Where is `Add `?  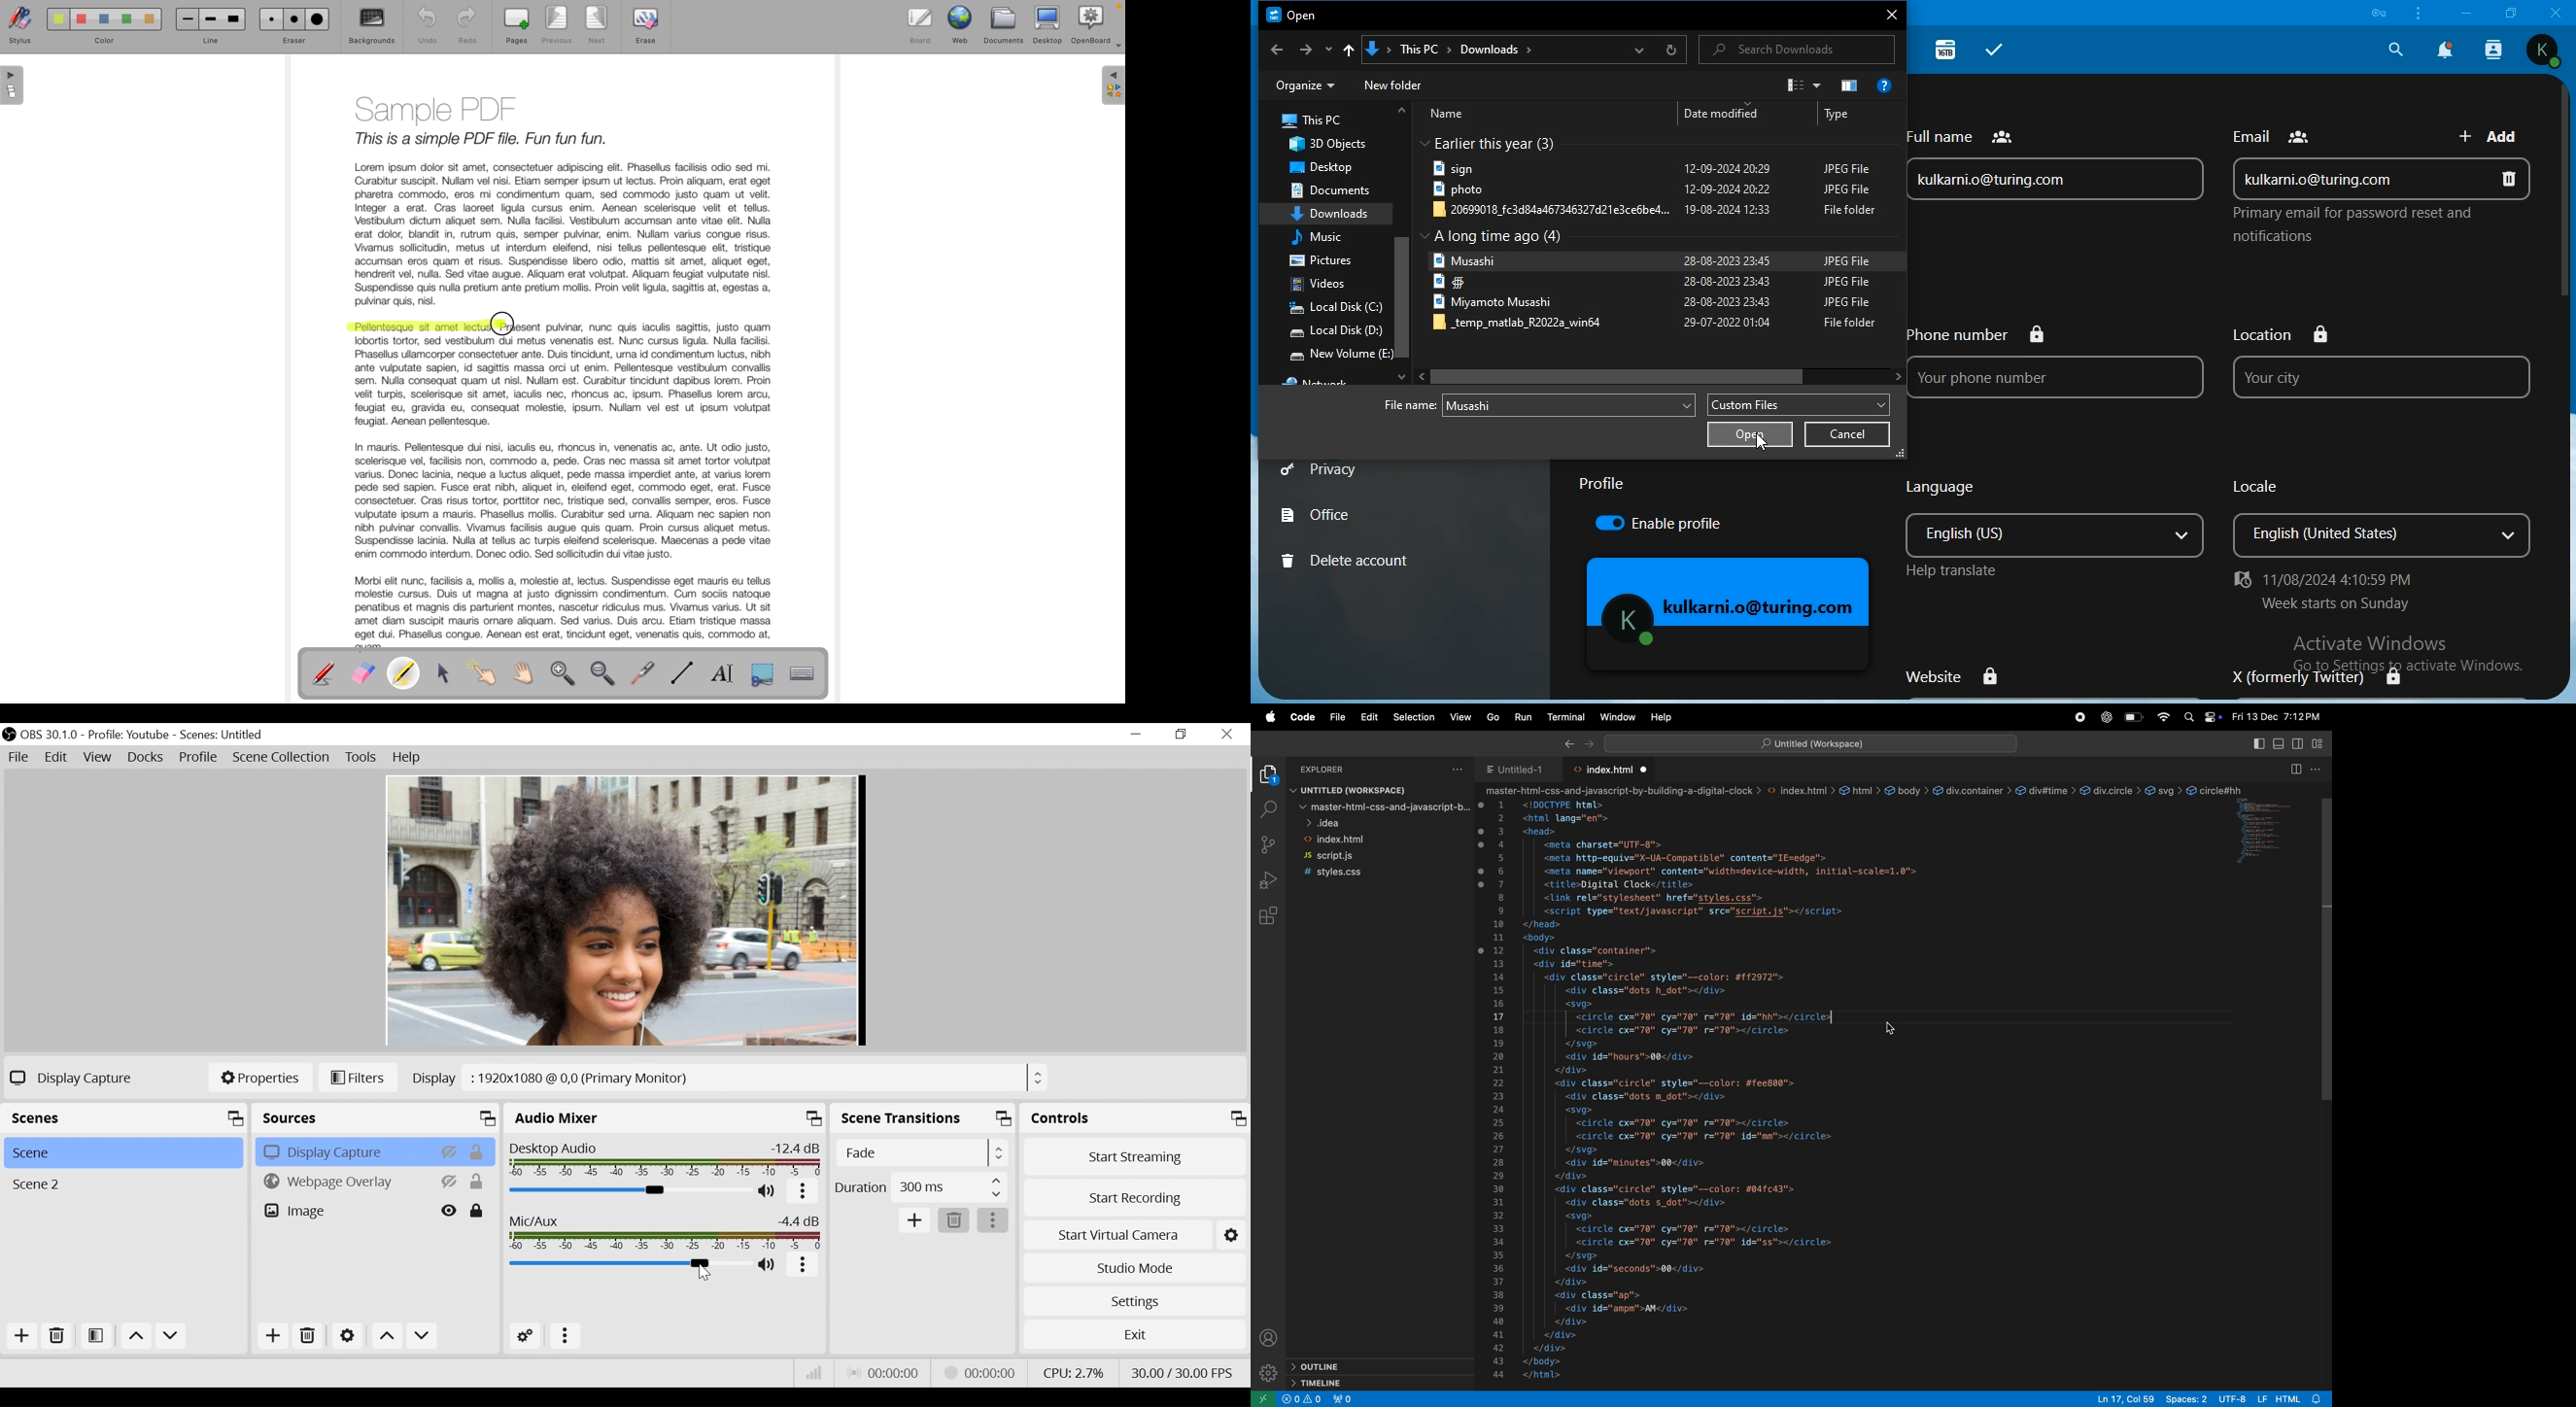 Add  is located at coordinates (916, 1220).